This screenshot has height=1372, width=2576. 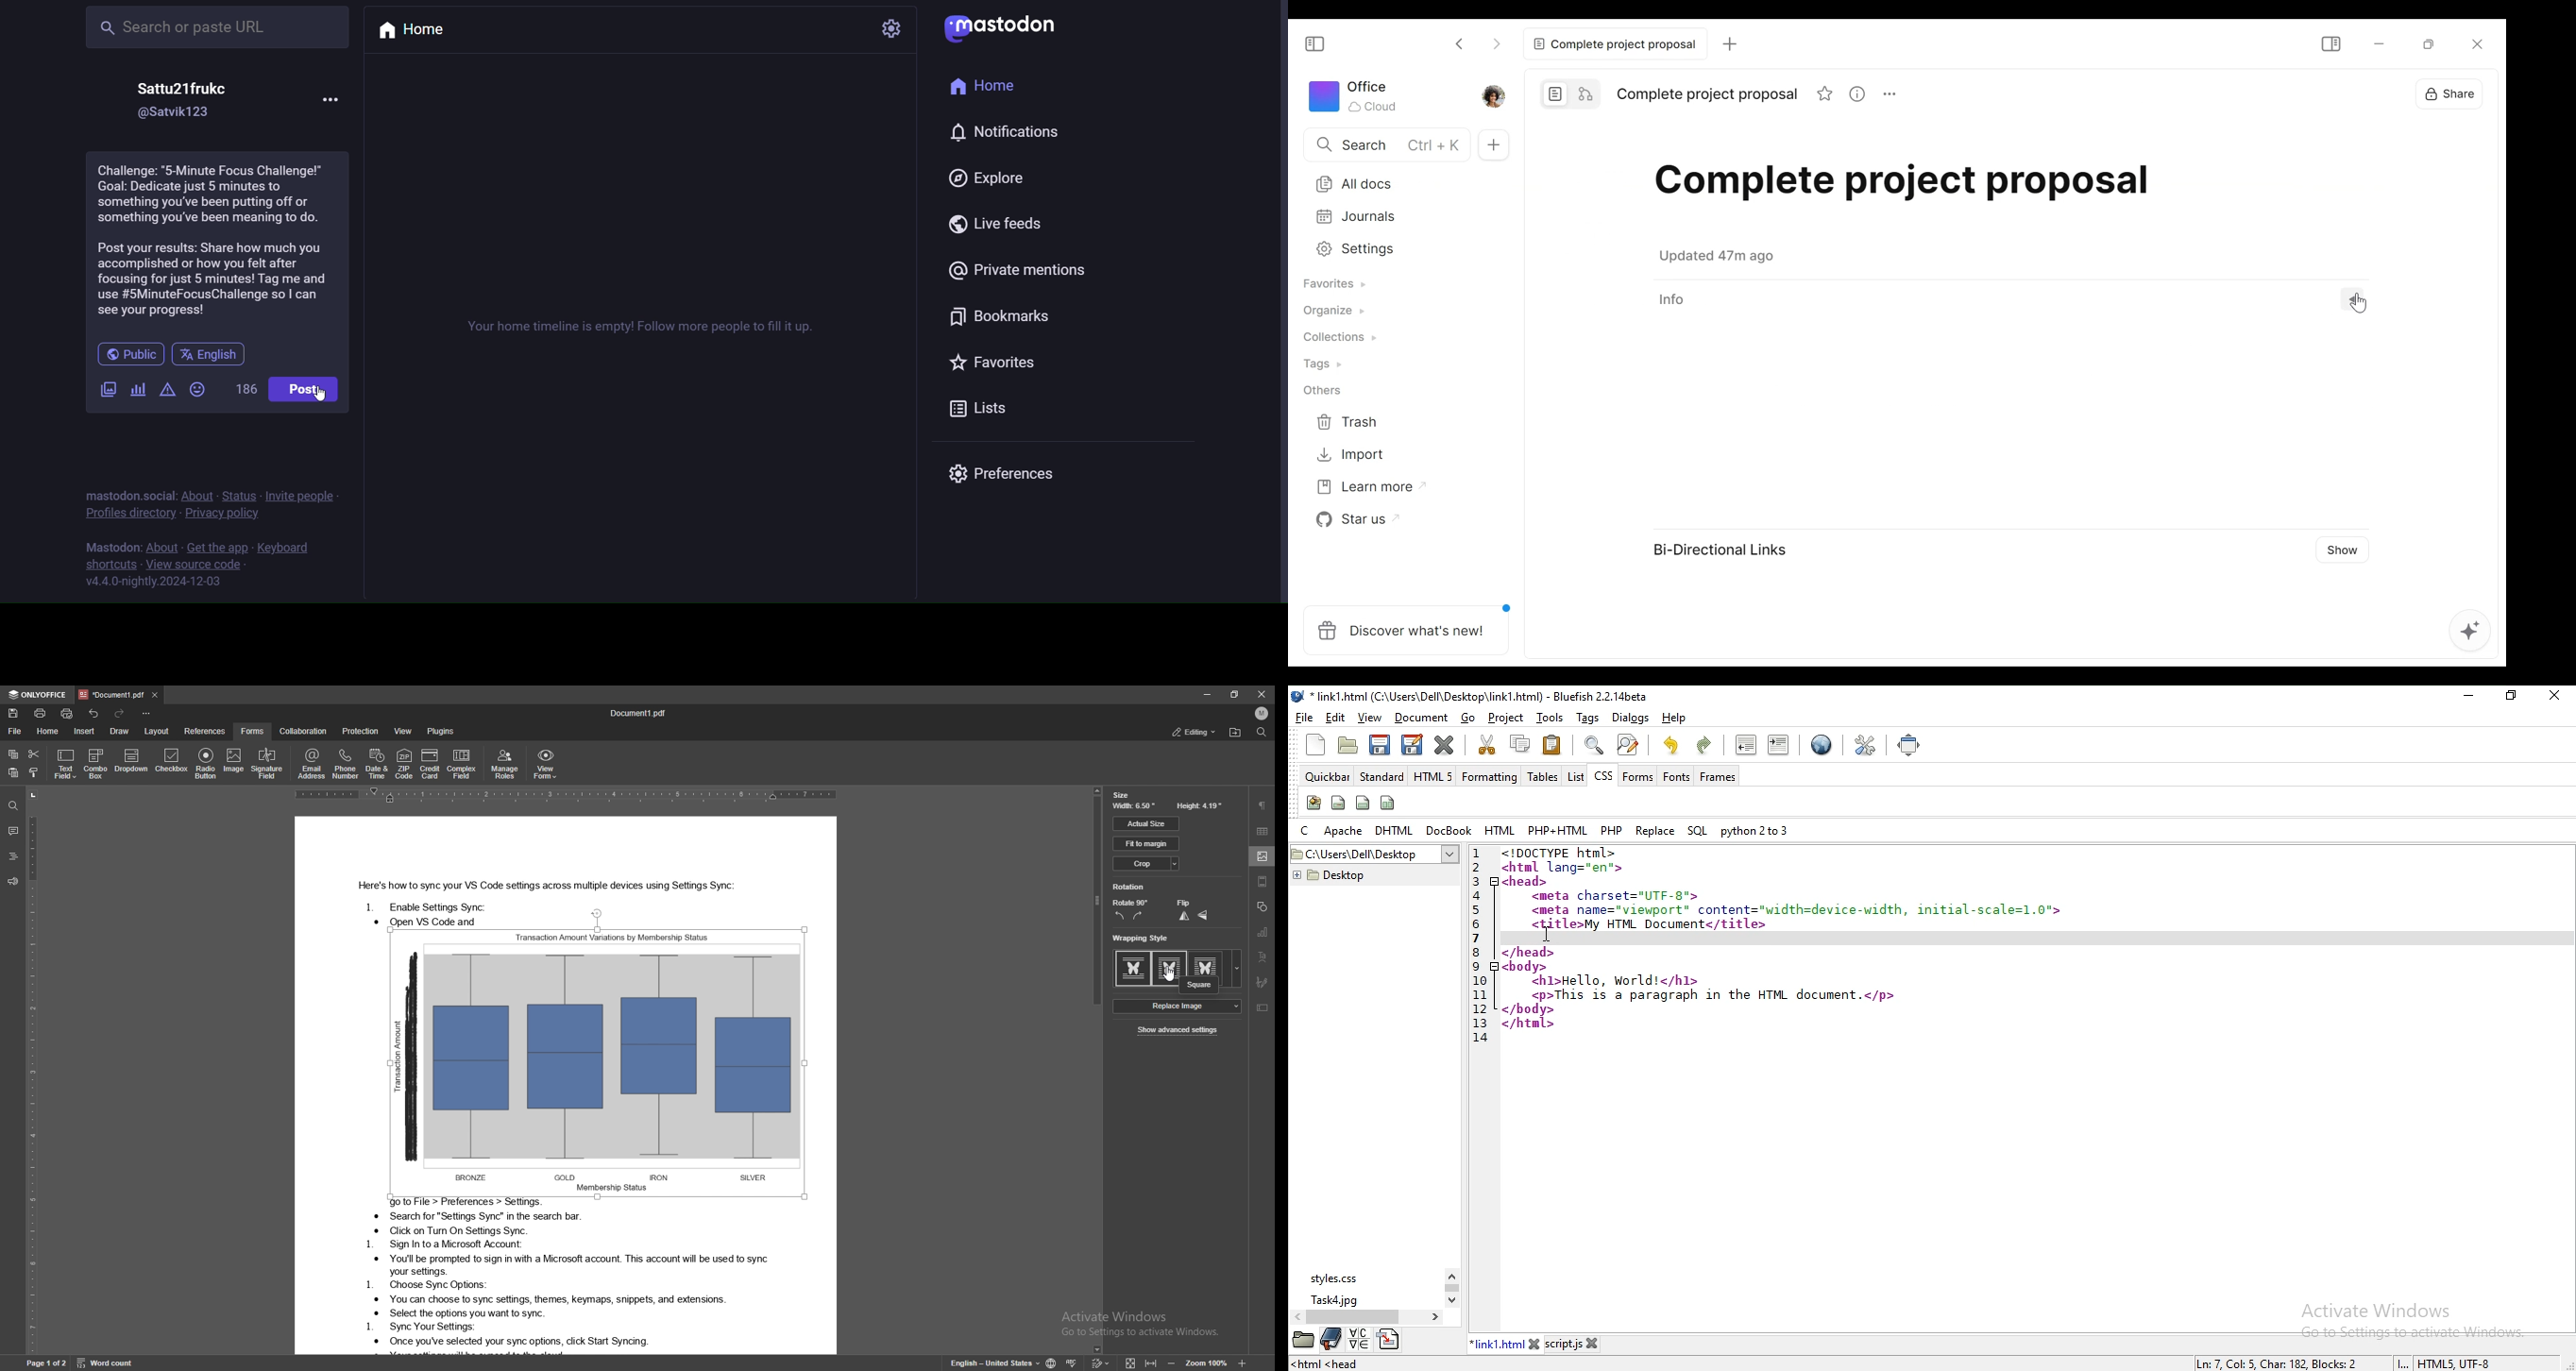 What do you see at coordinates (184, 84) in the screenshot?
I see `name` at bounding box center [184, 84].